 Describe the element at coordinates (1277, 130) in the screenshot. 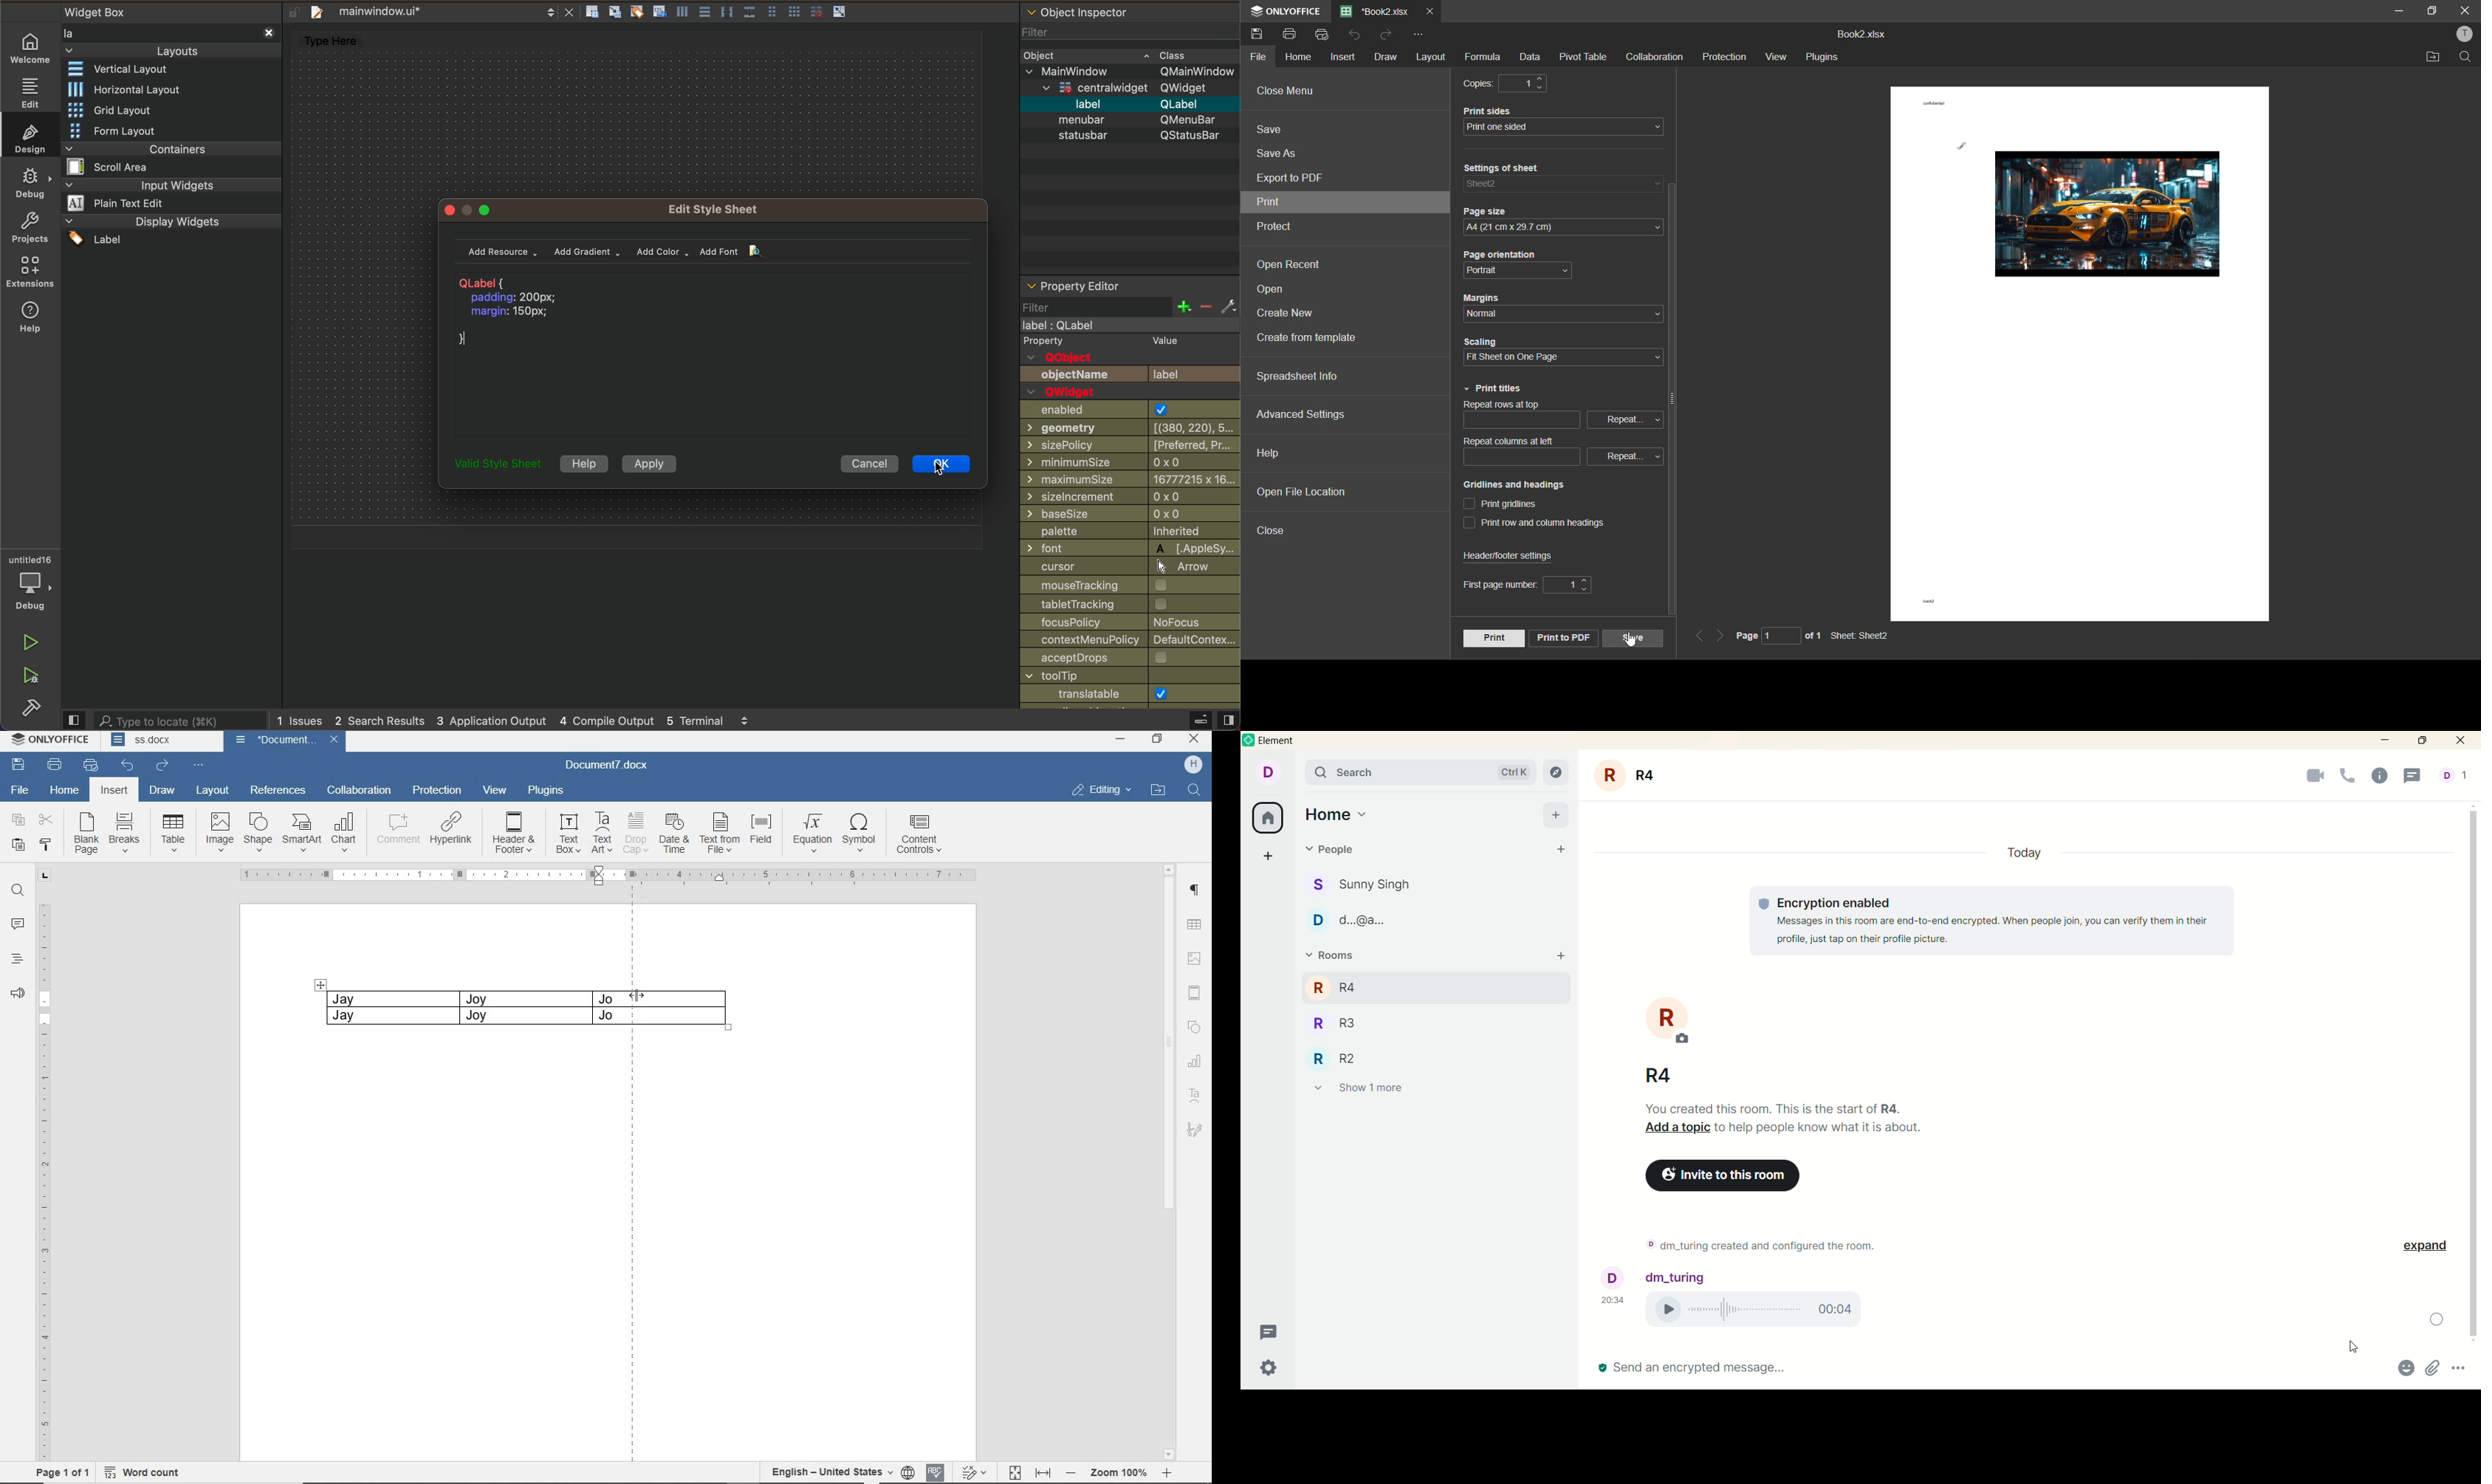

I see `save` at that location.